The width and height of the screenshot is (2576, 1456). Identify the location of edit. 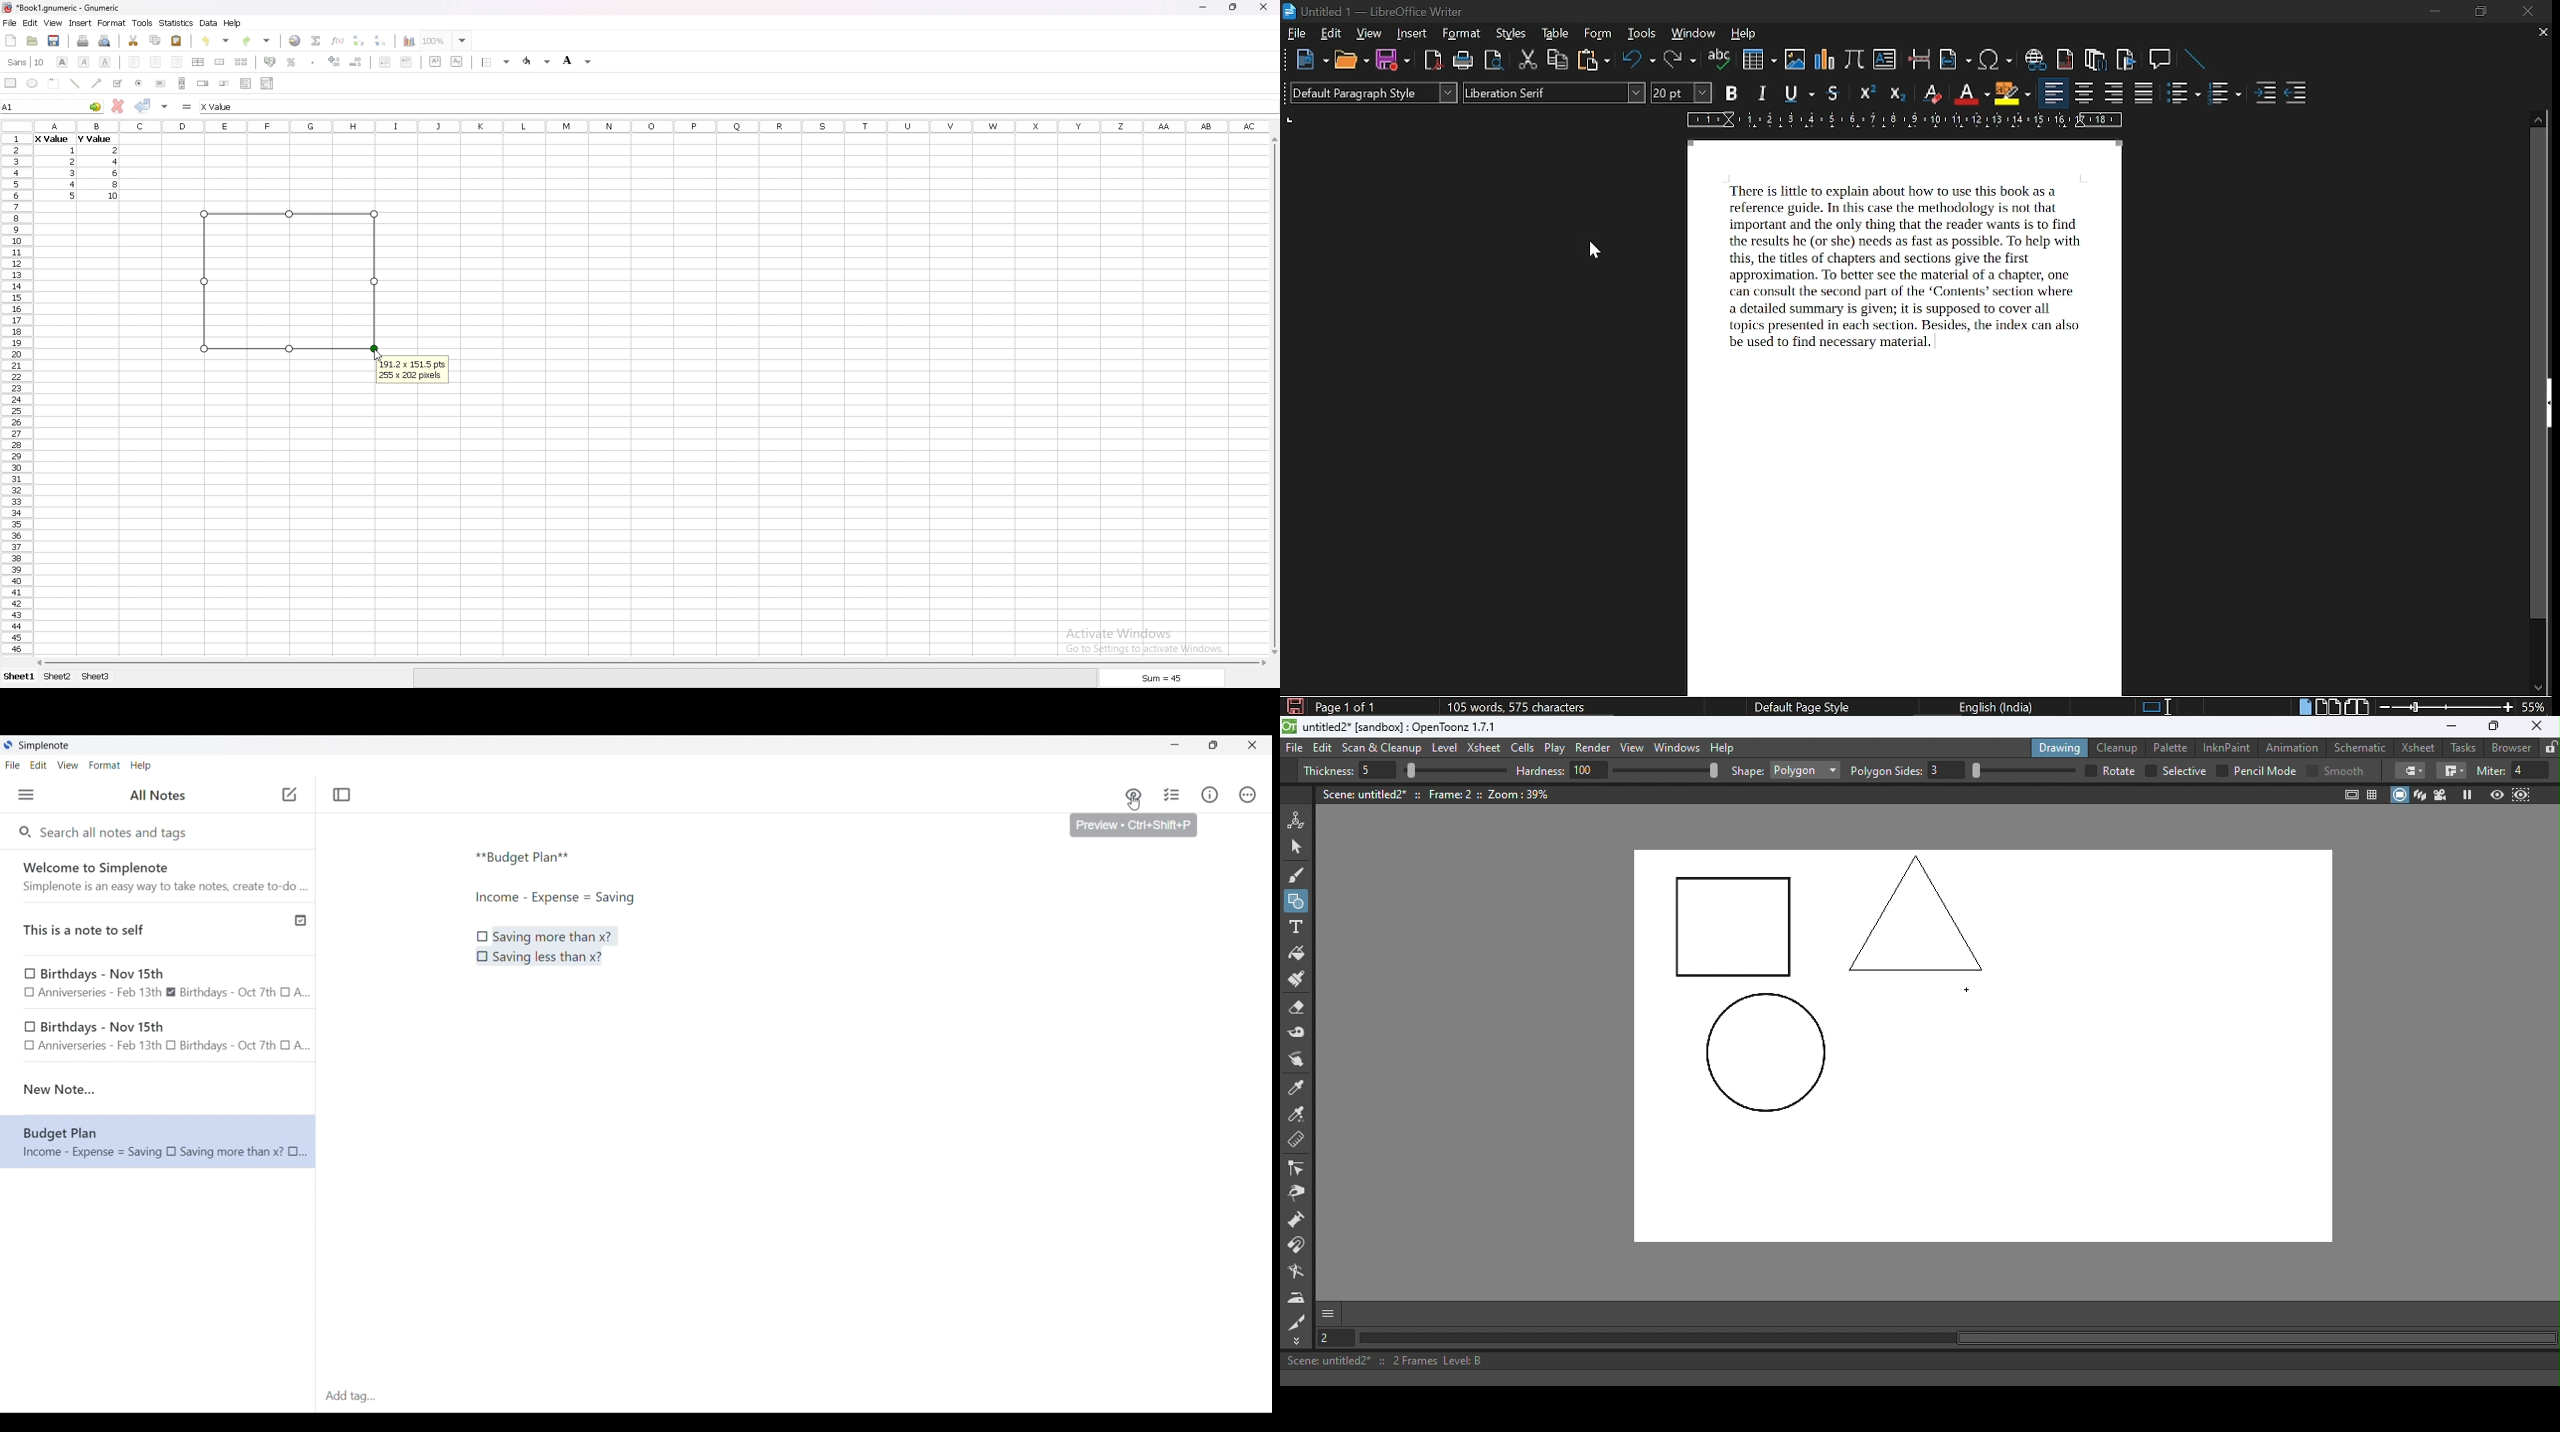
(1332, 34).